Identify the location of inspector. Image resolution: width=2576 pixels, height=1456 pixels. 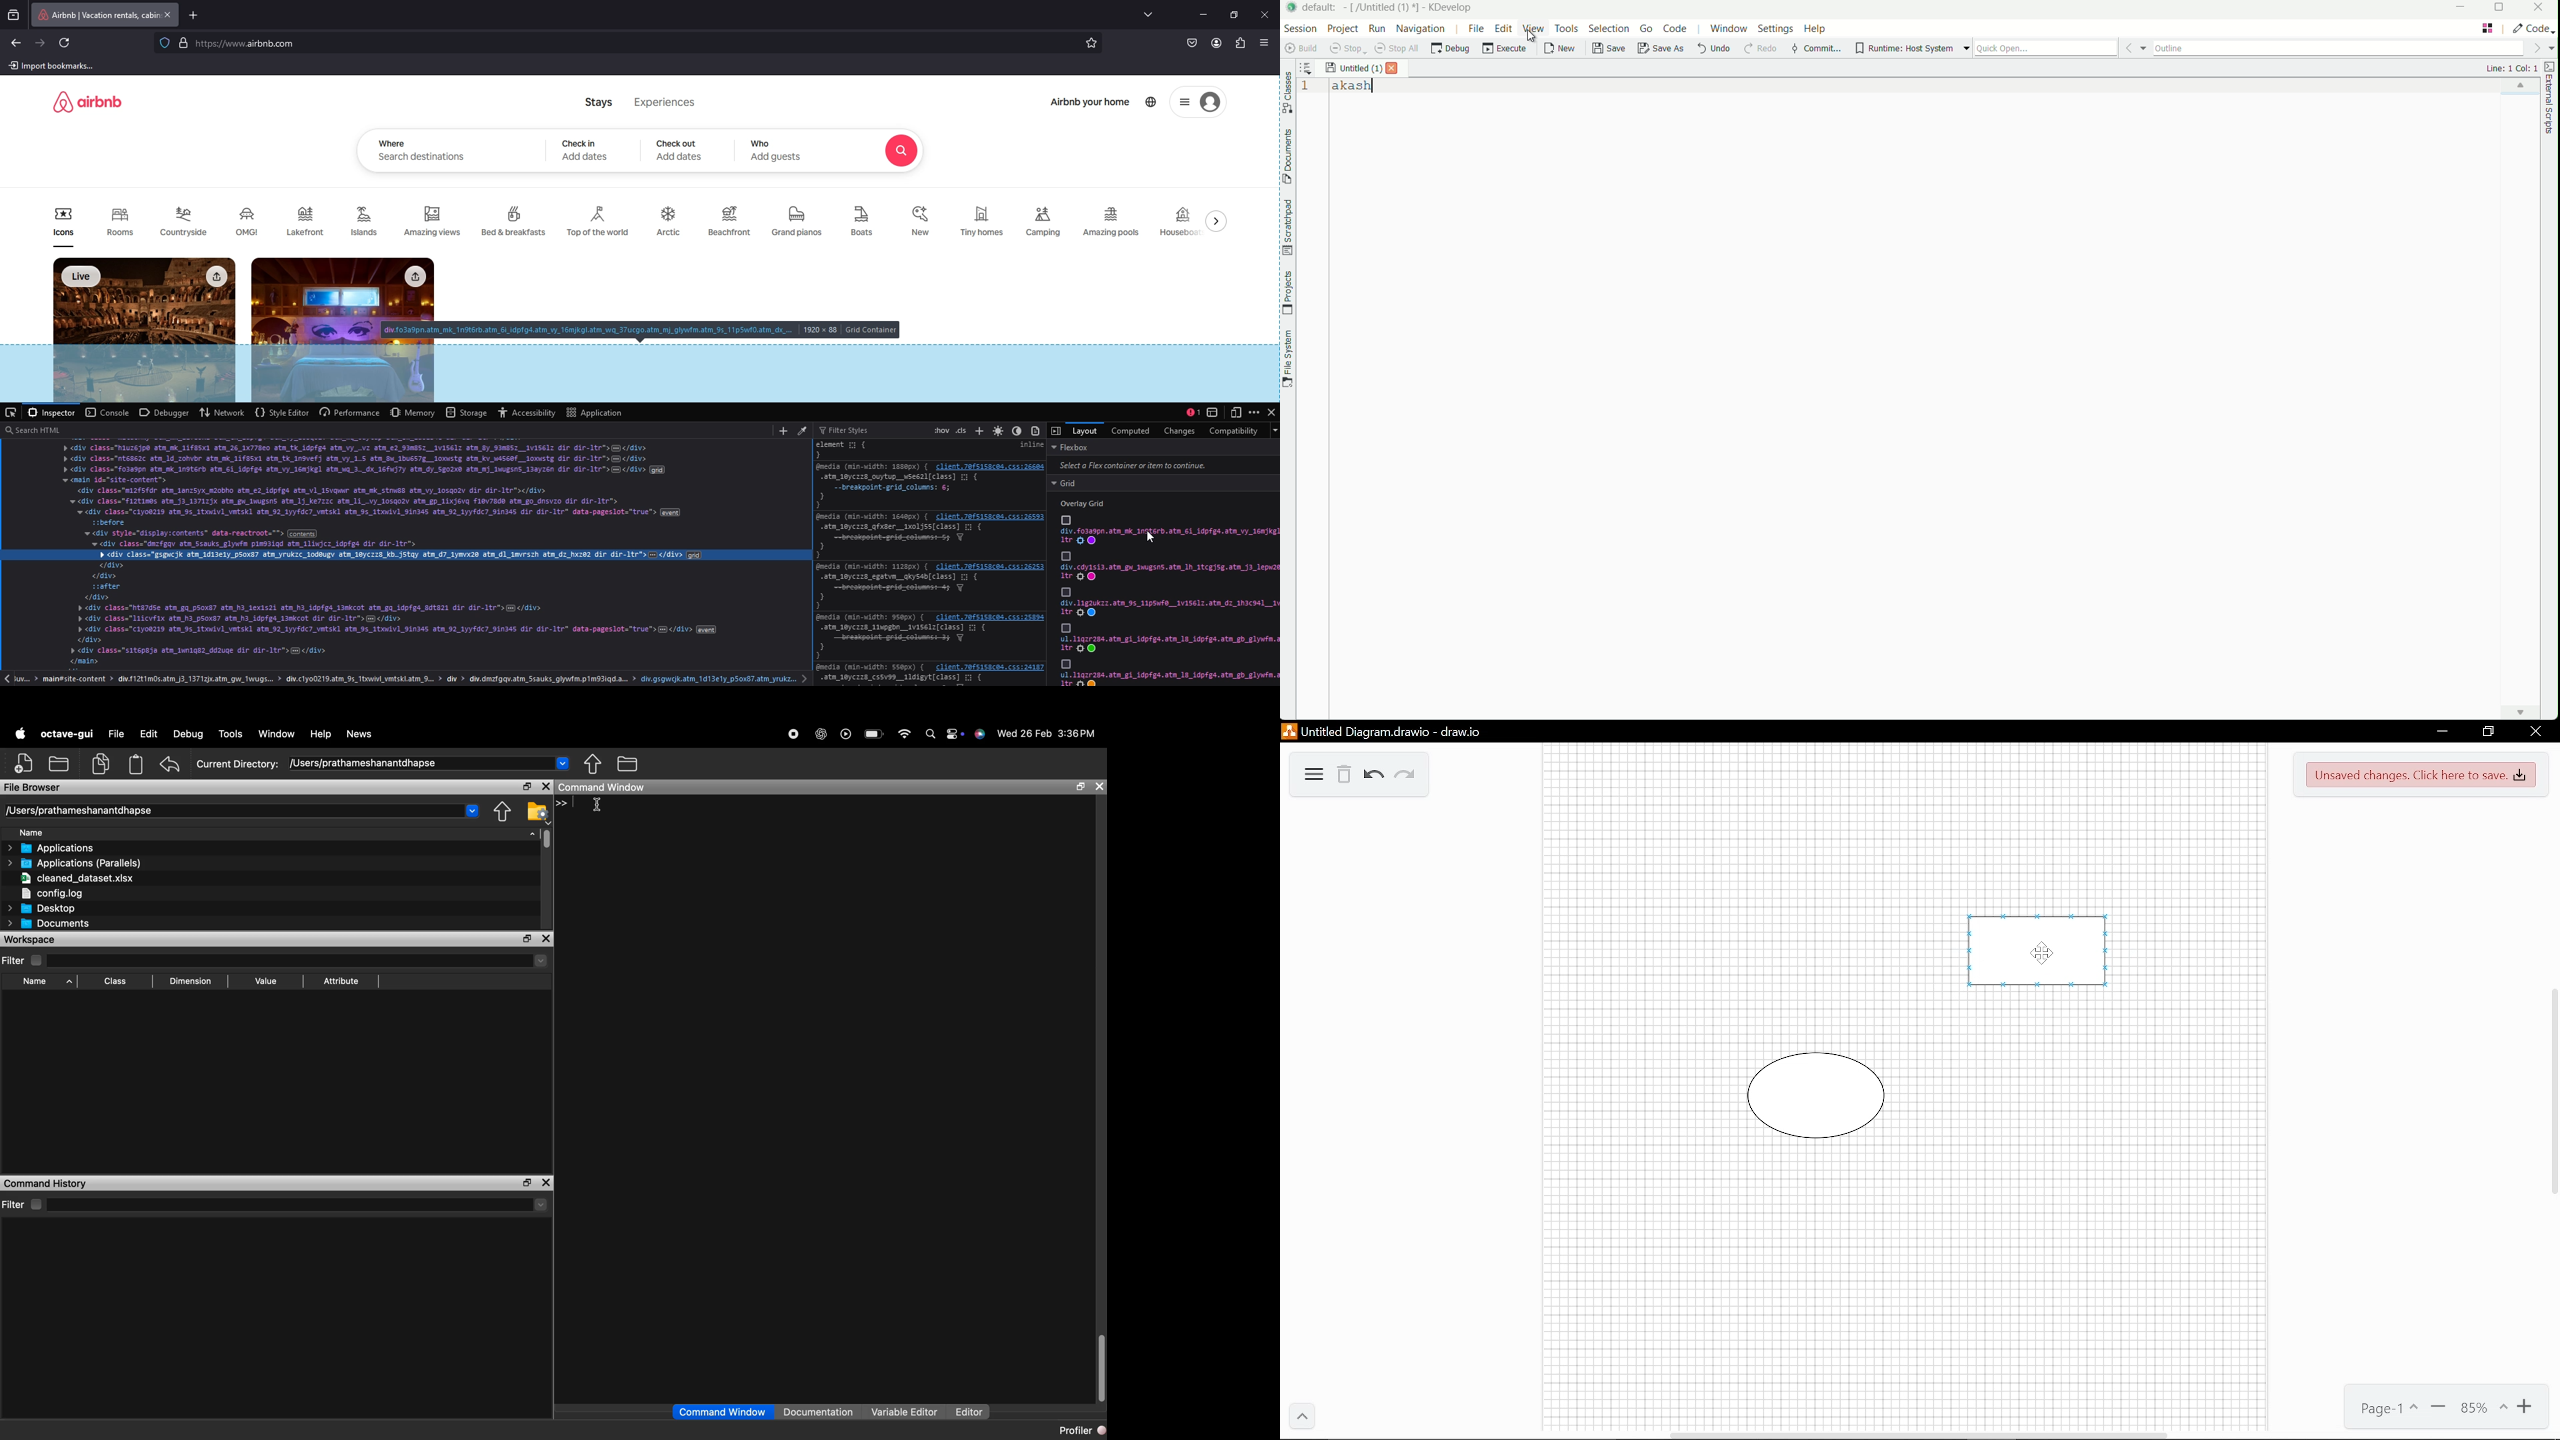
(53, 413).